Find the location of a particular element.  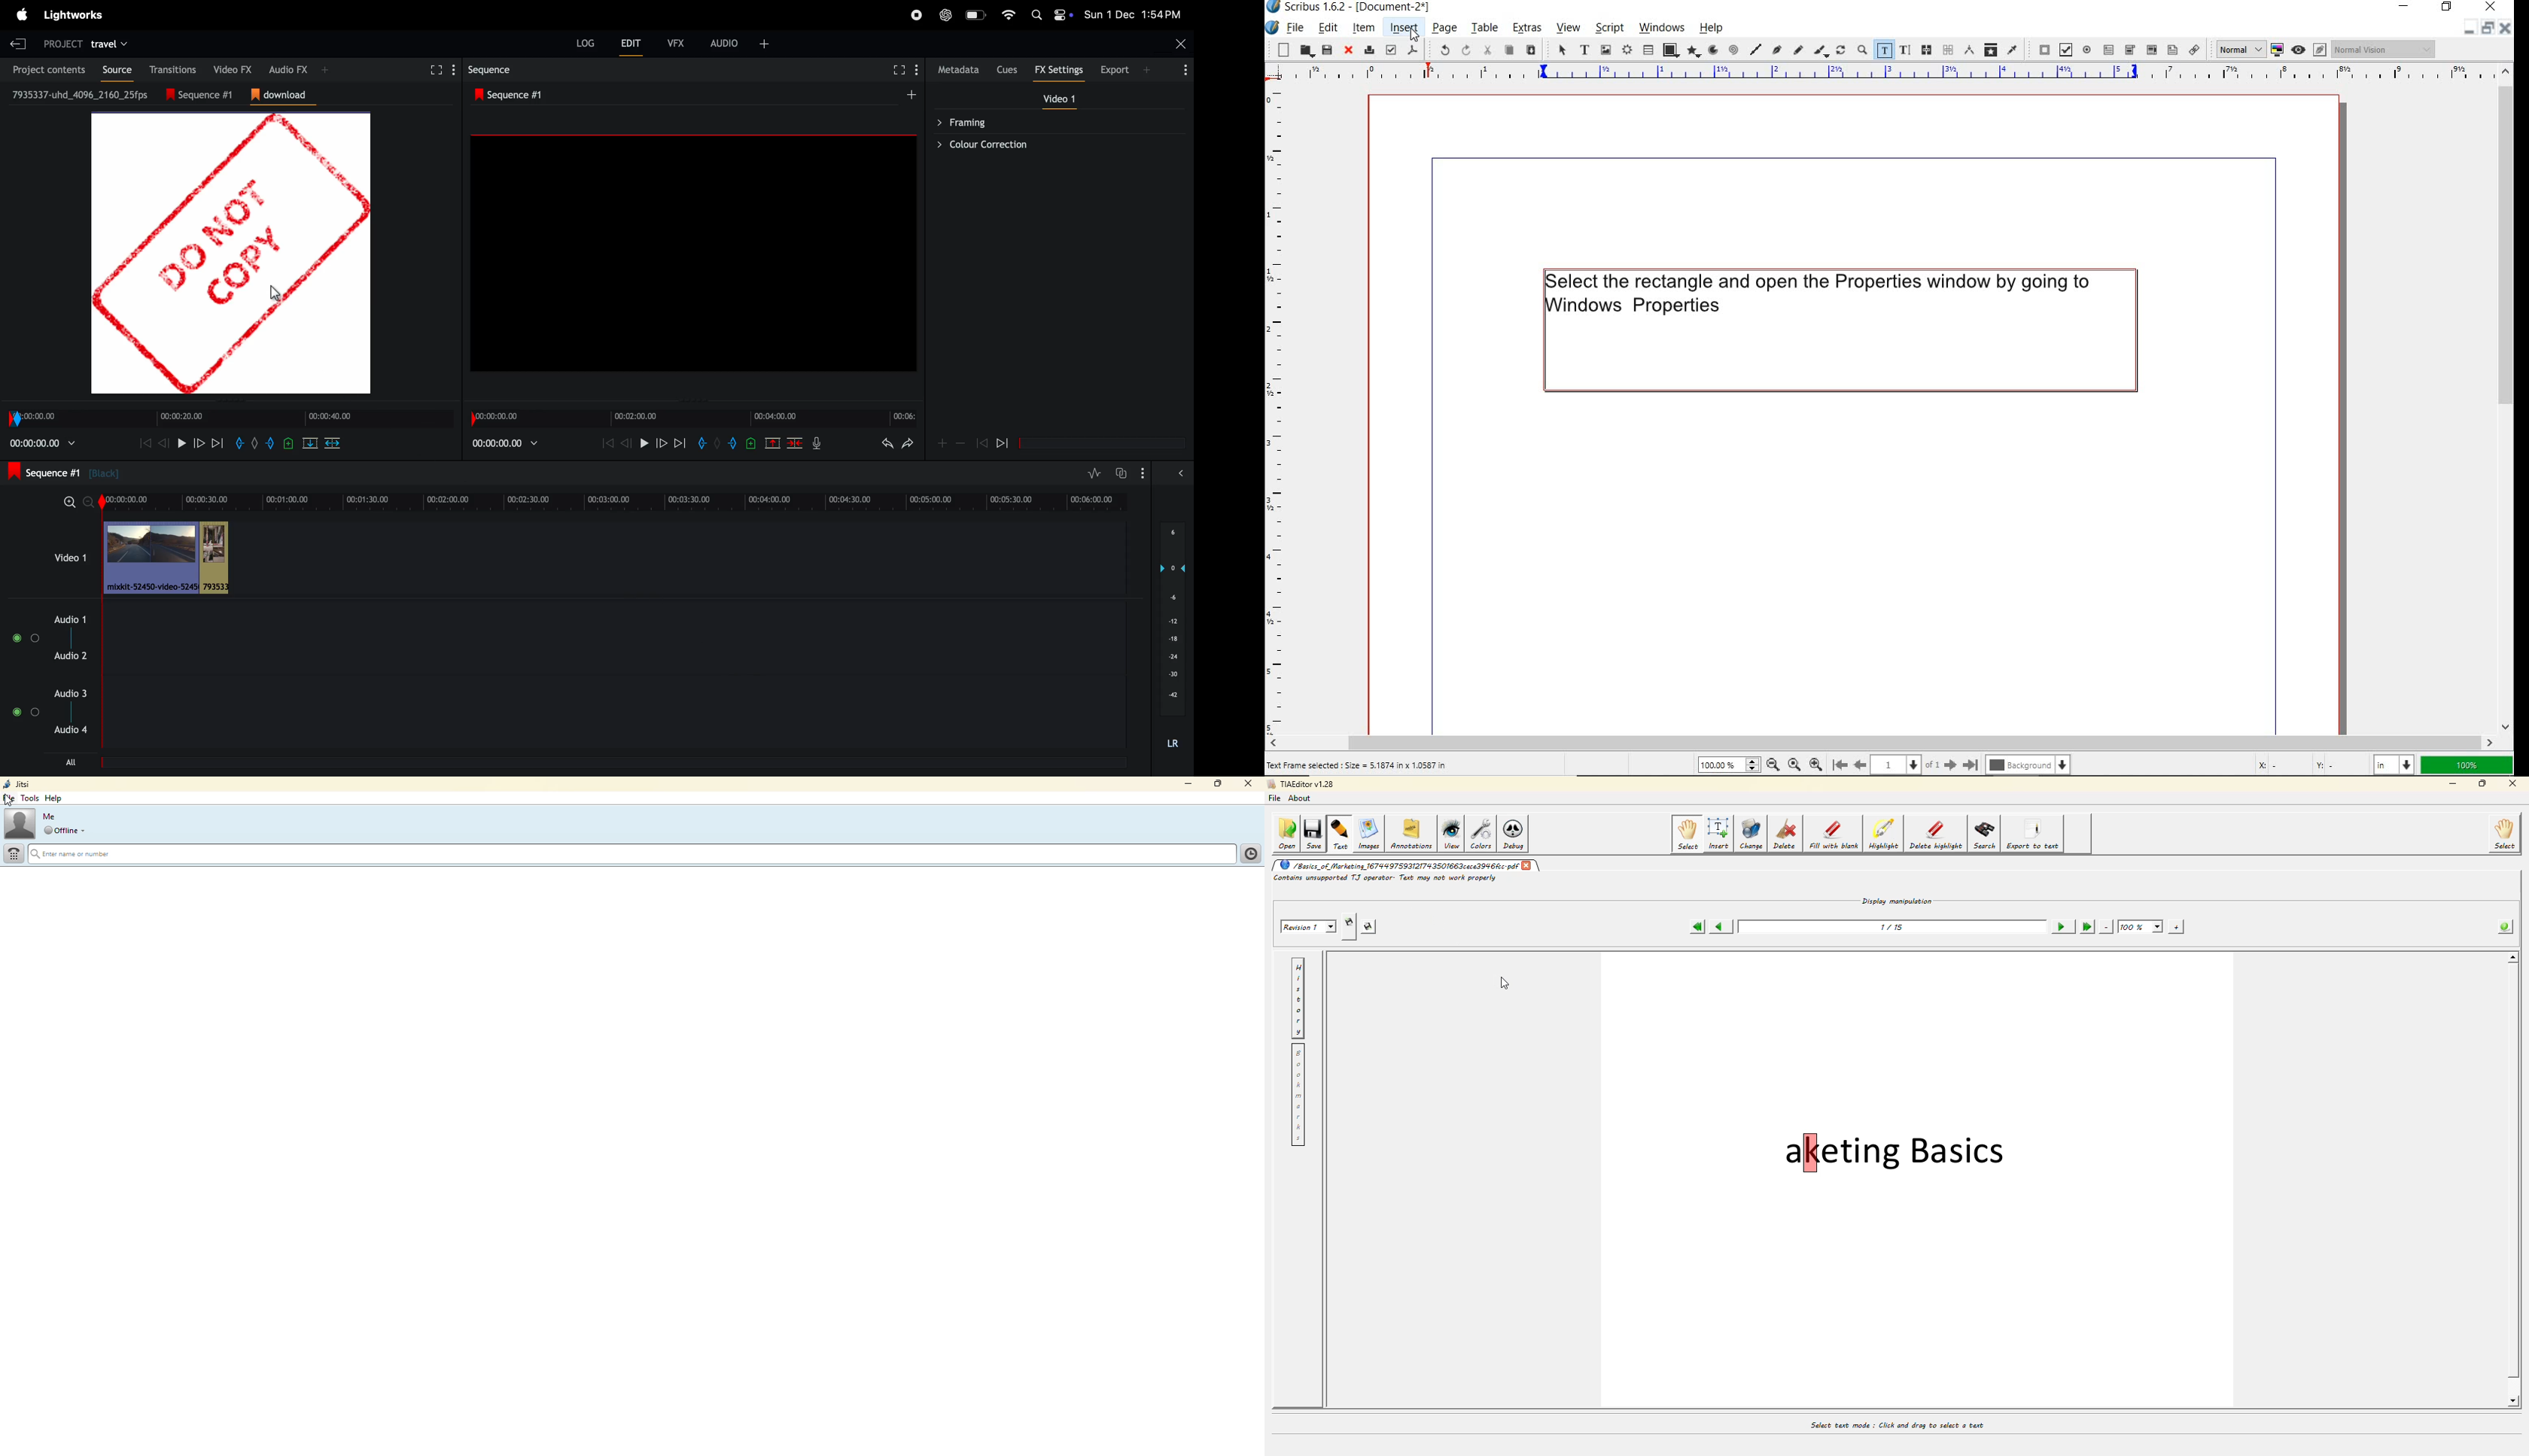

edit contents of frame is located at coordinates (1884, 49).